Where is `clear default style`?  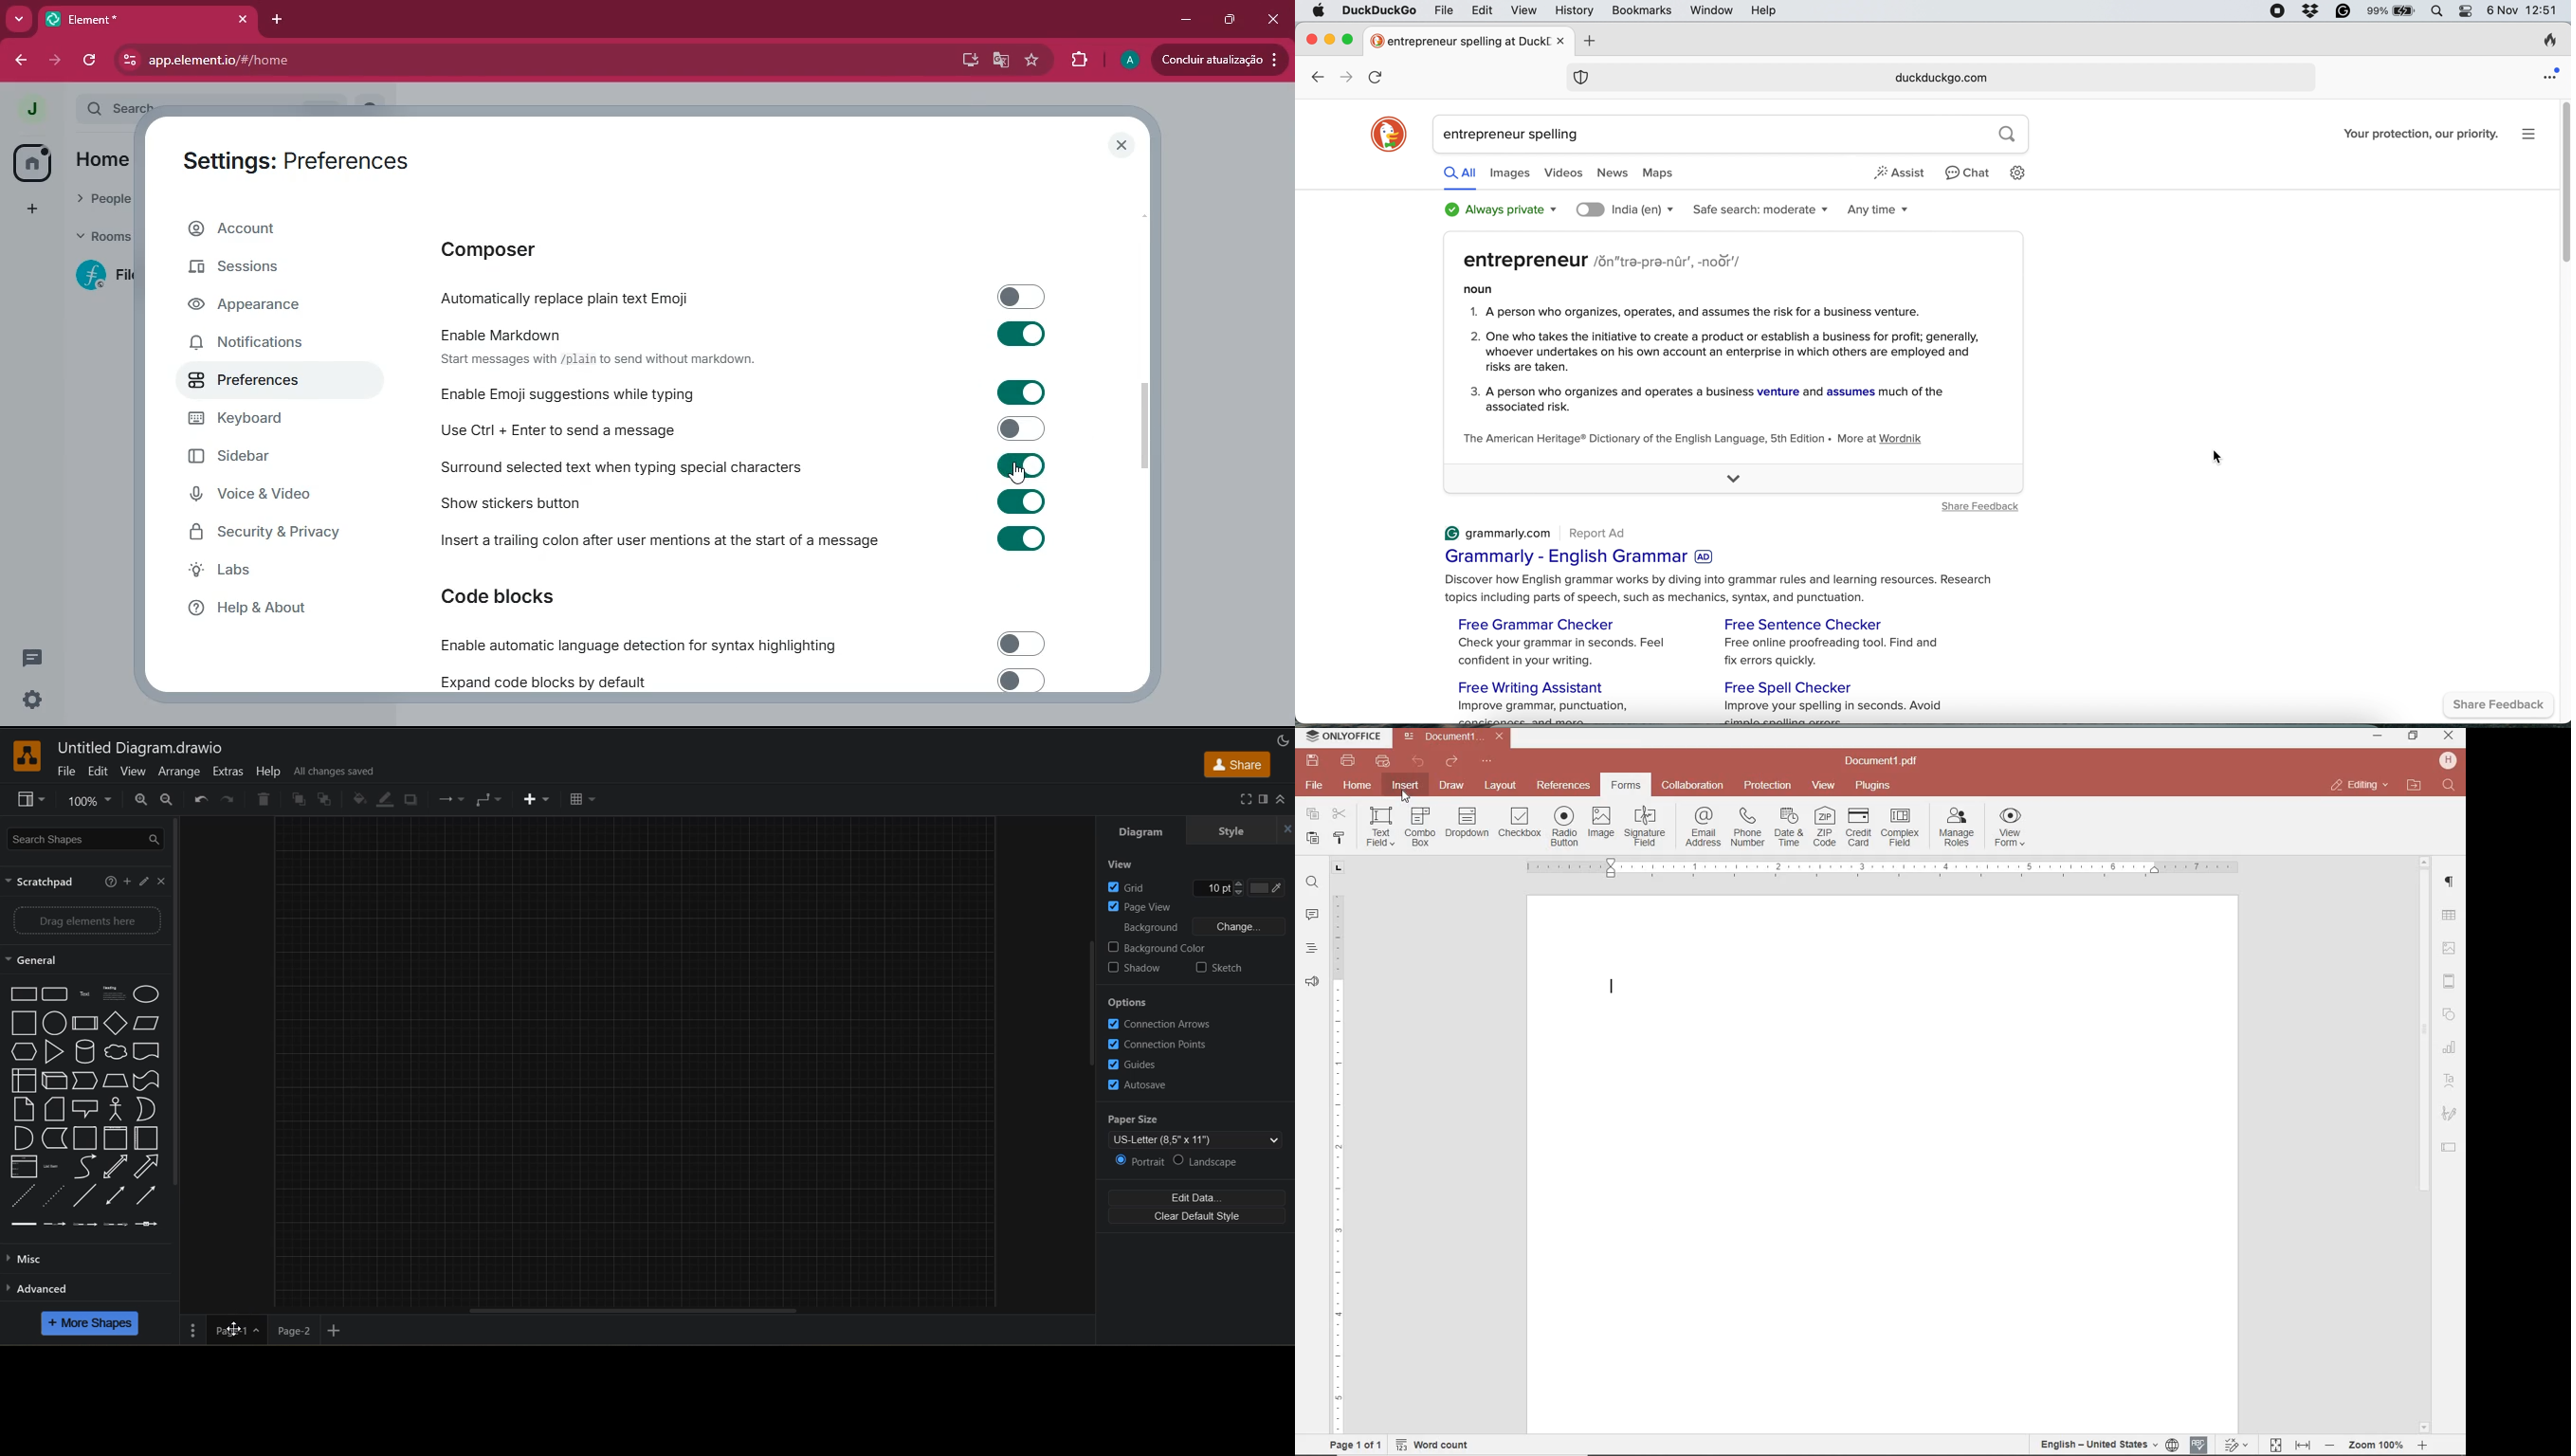 clear default style is located at coordinates (1196, 1216).